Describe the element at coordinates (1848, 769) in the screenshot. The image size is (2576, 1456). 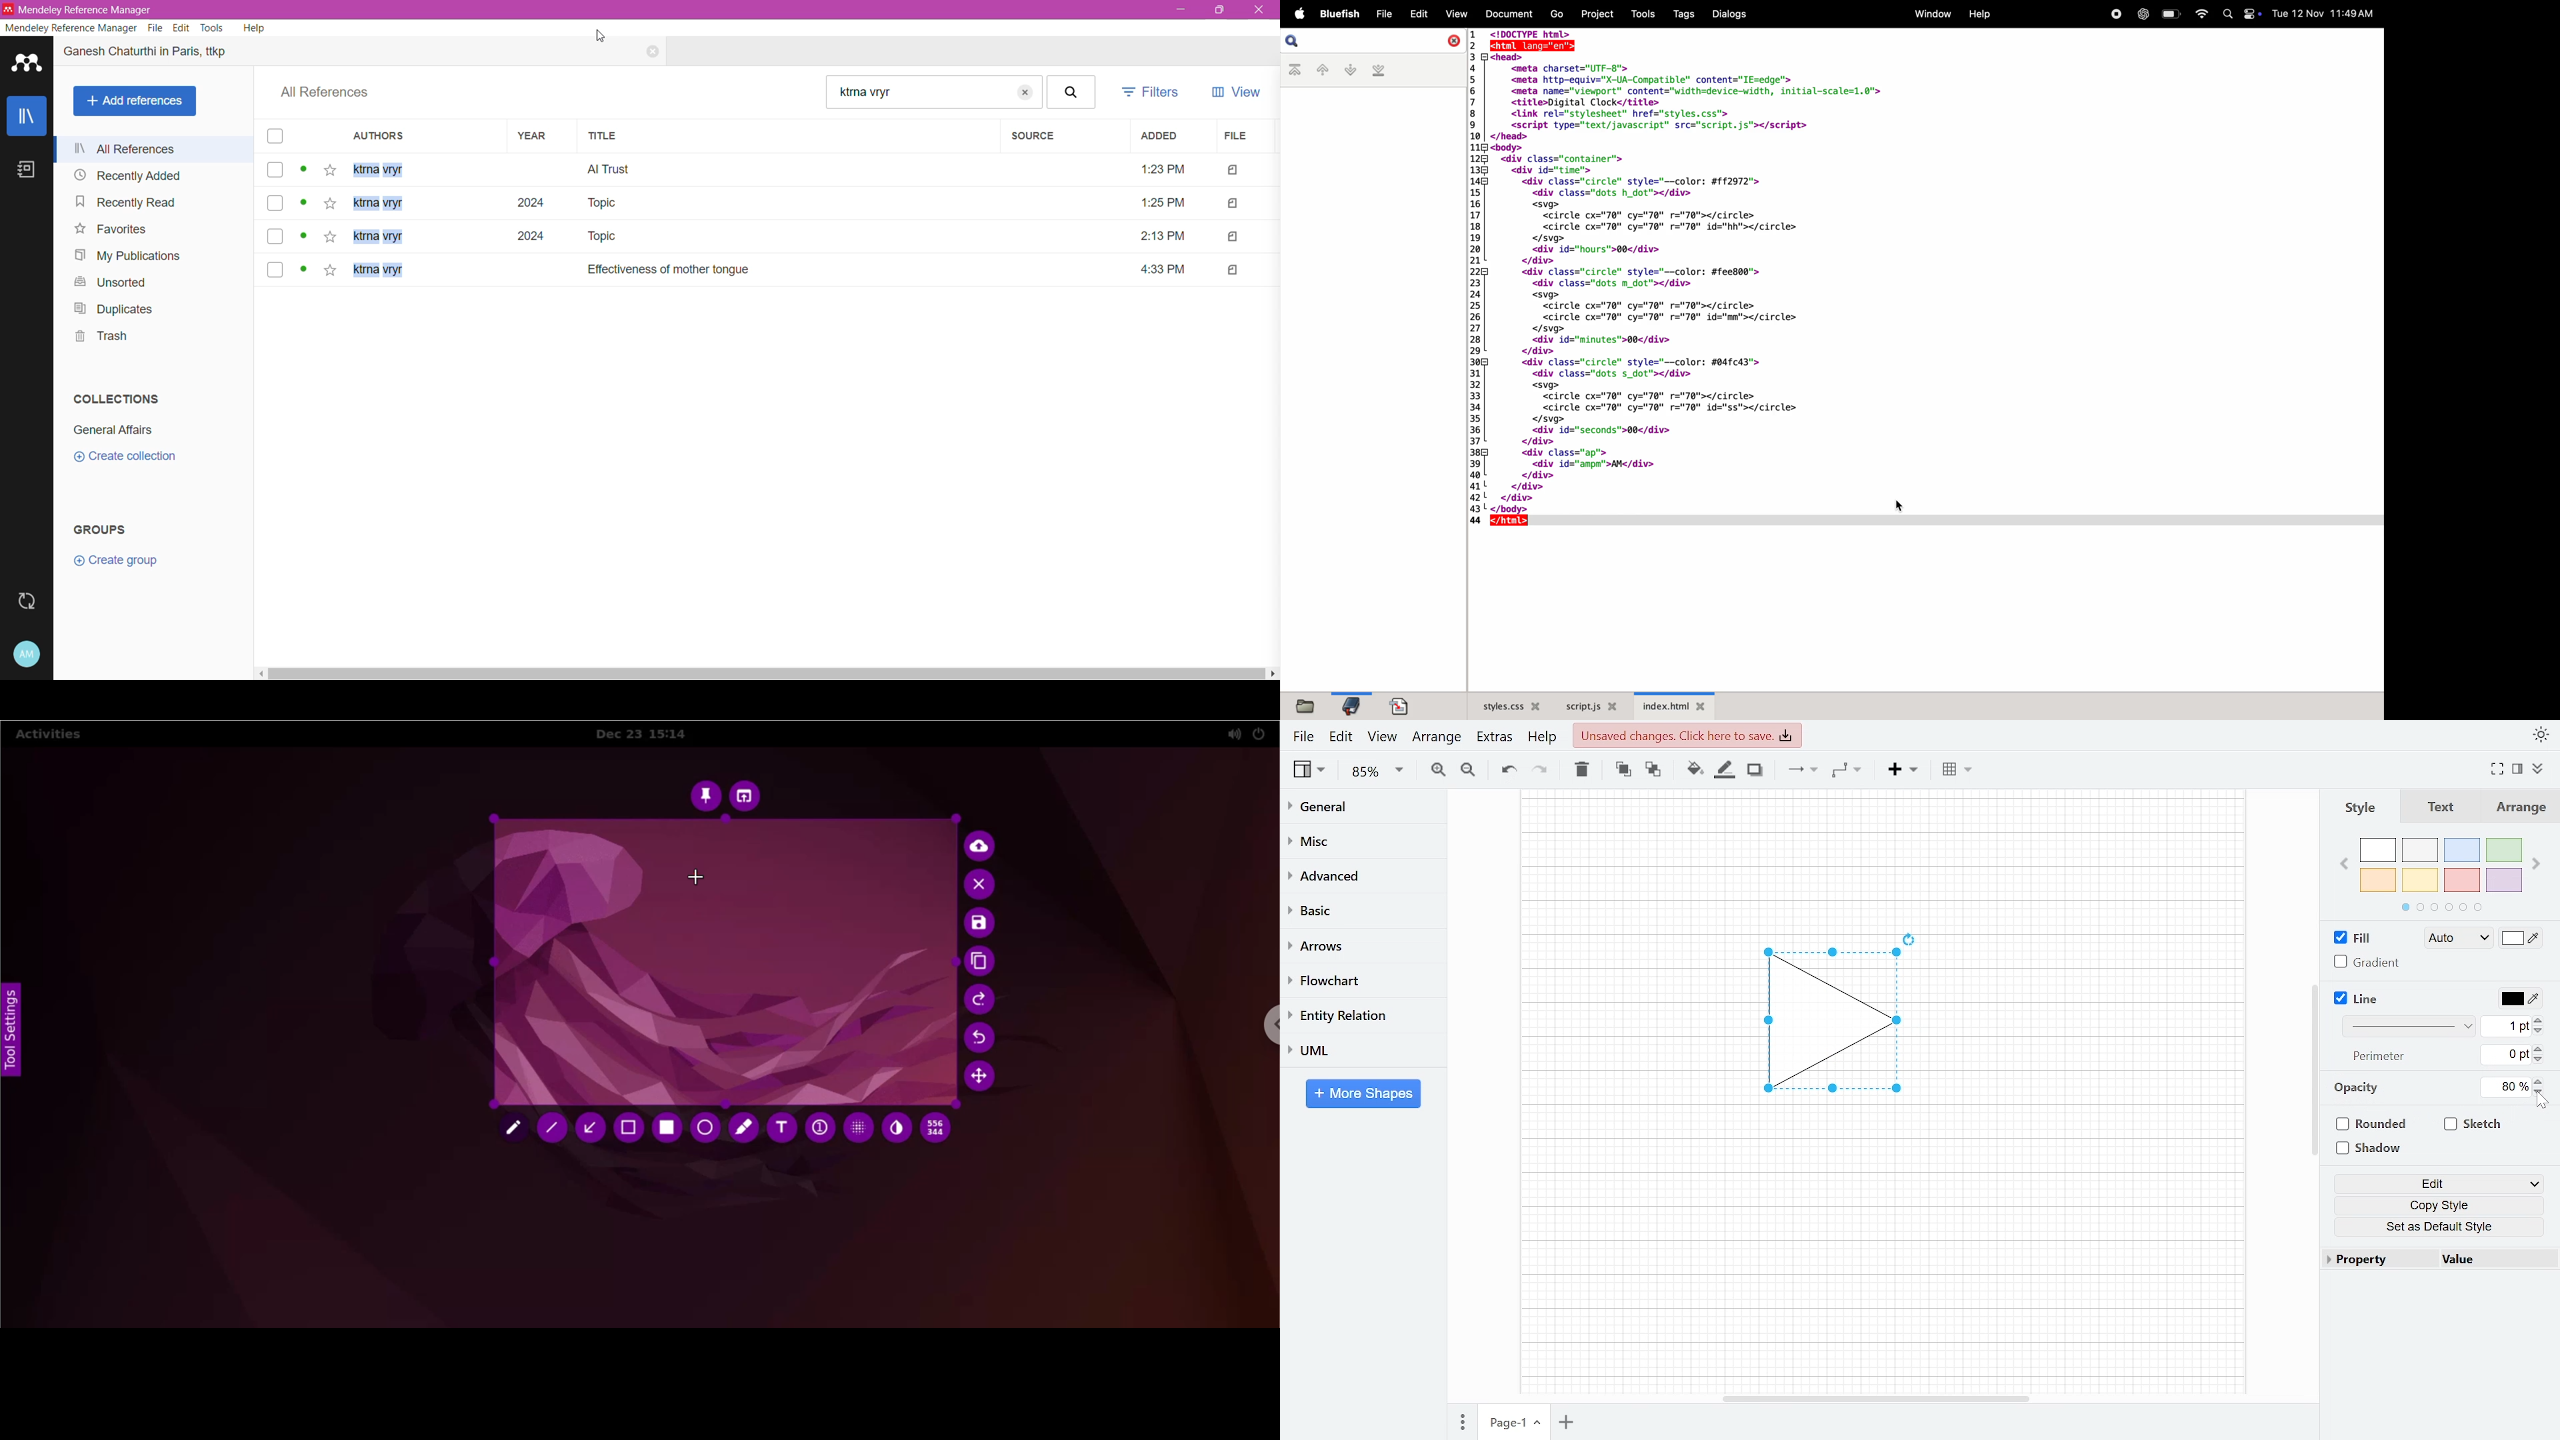
I see `Waypoints` at that location.